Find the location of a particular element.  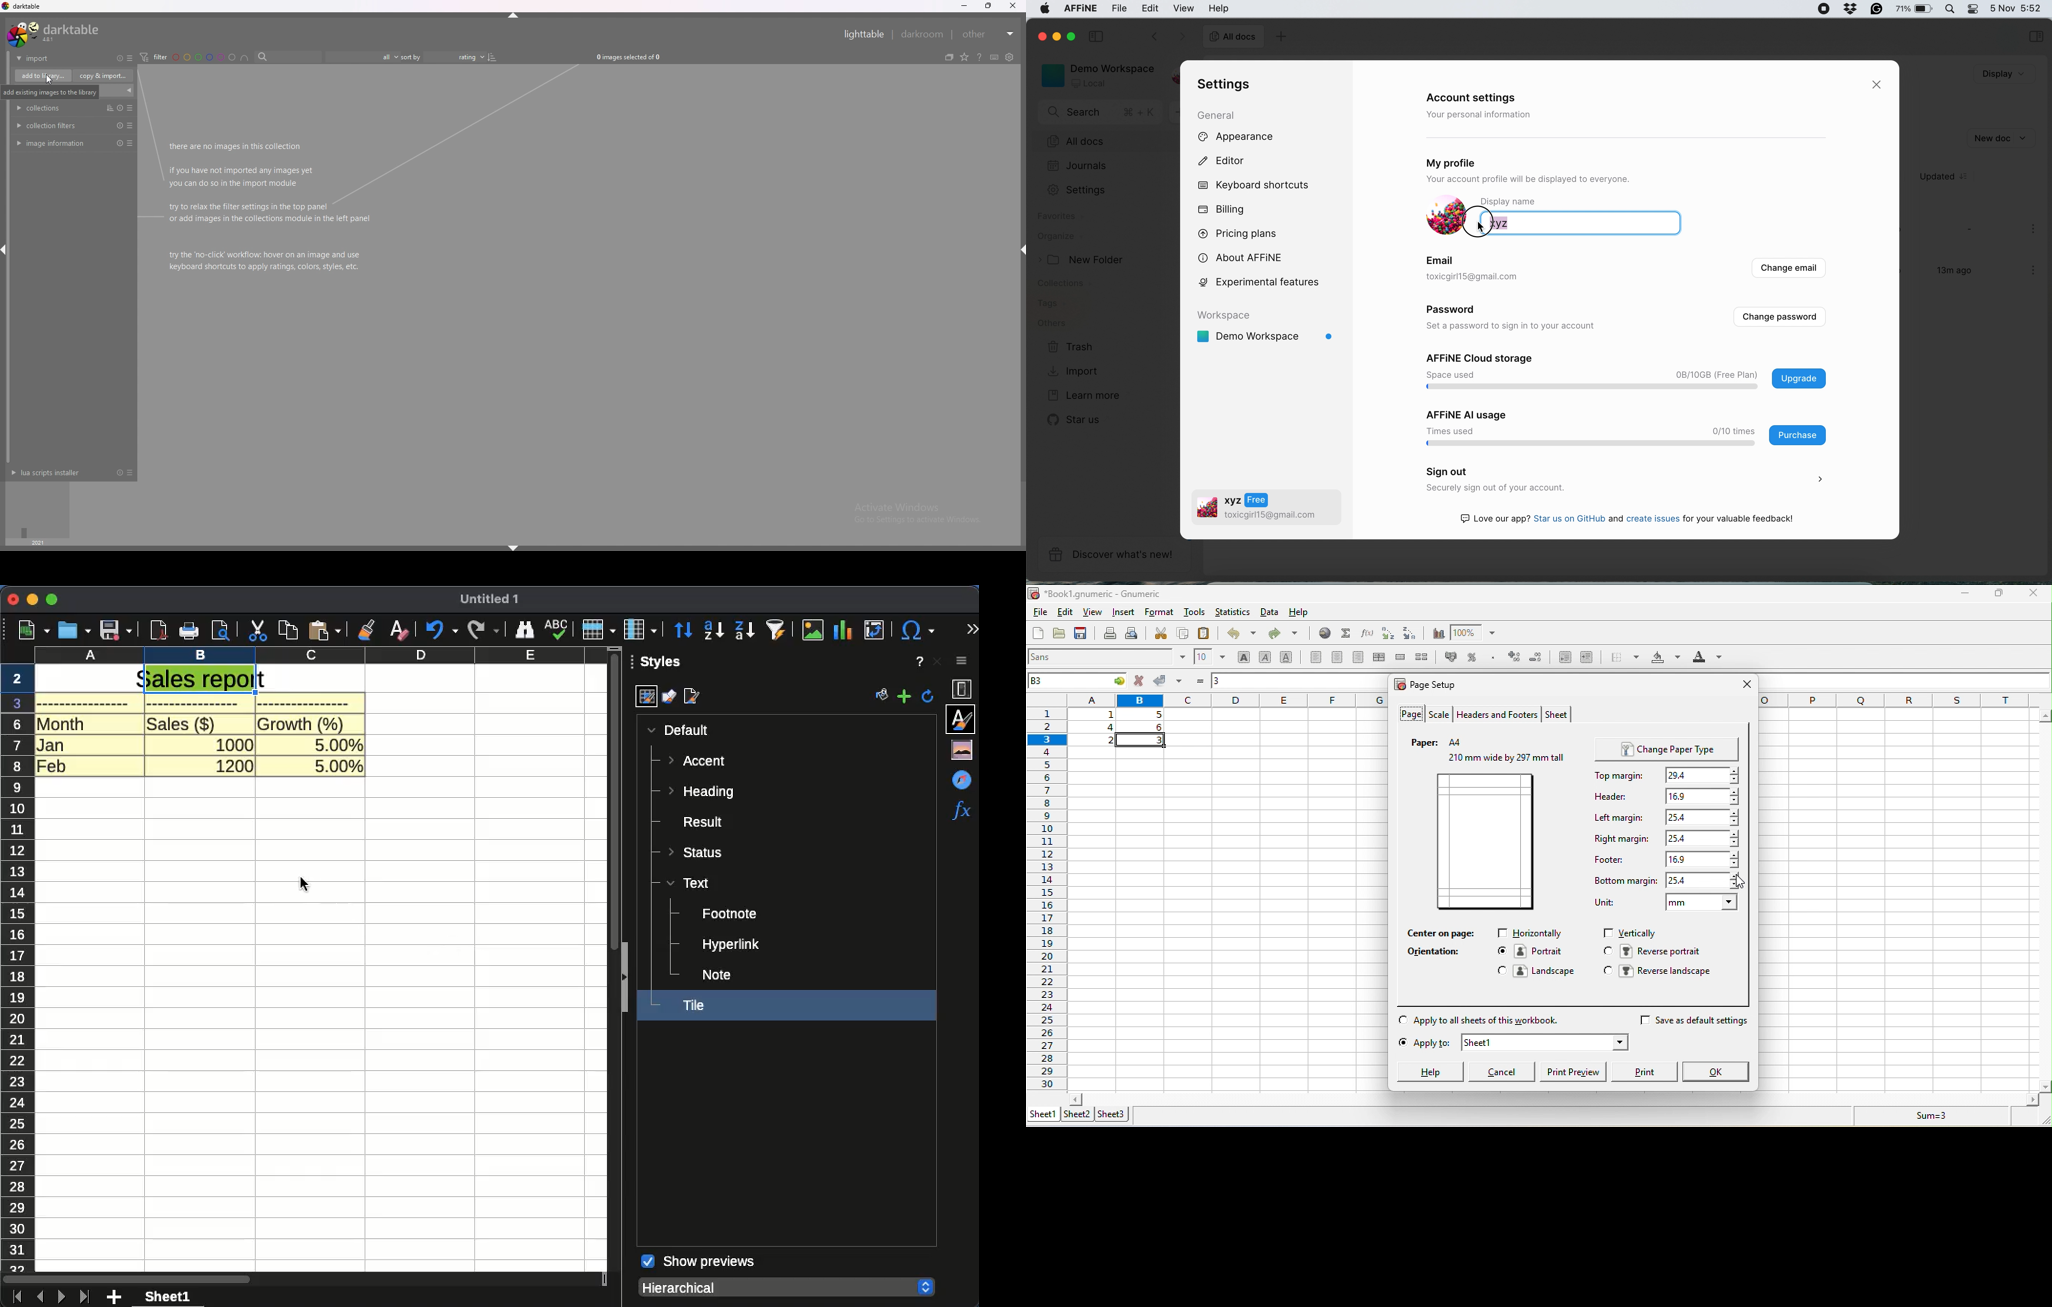

help is located at coordinates (980, 57).